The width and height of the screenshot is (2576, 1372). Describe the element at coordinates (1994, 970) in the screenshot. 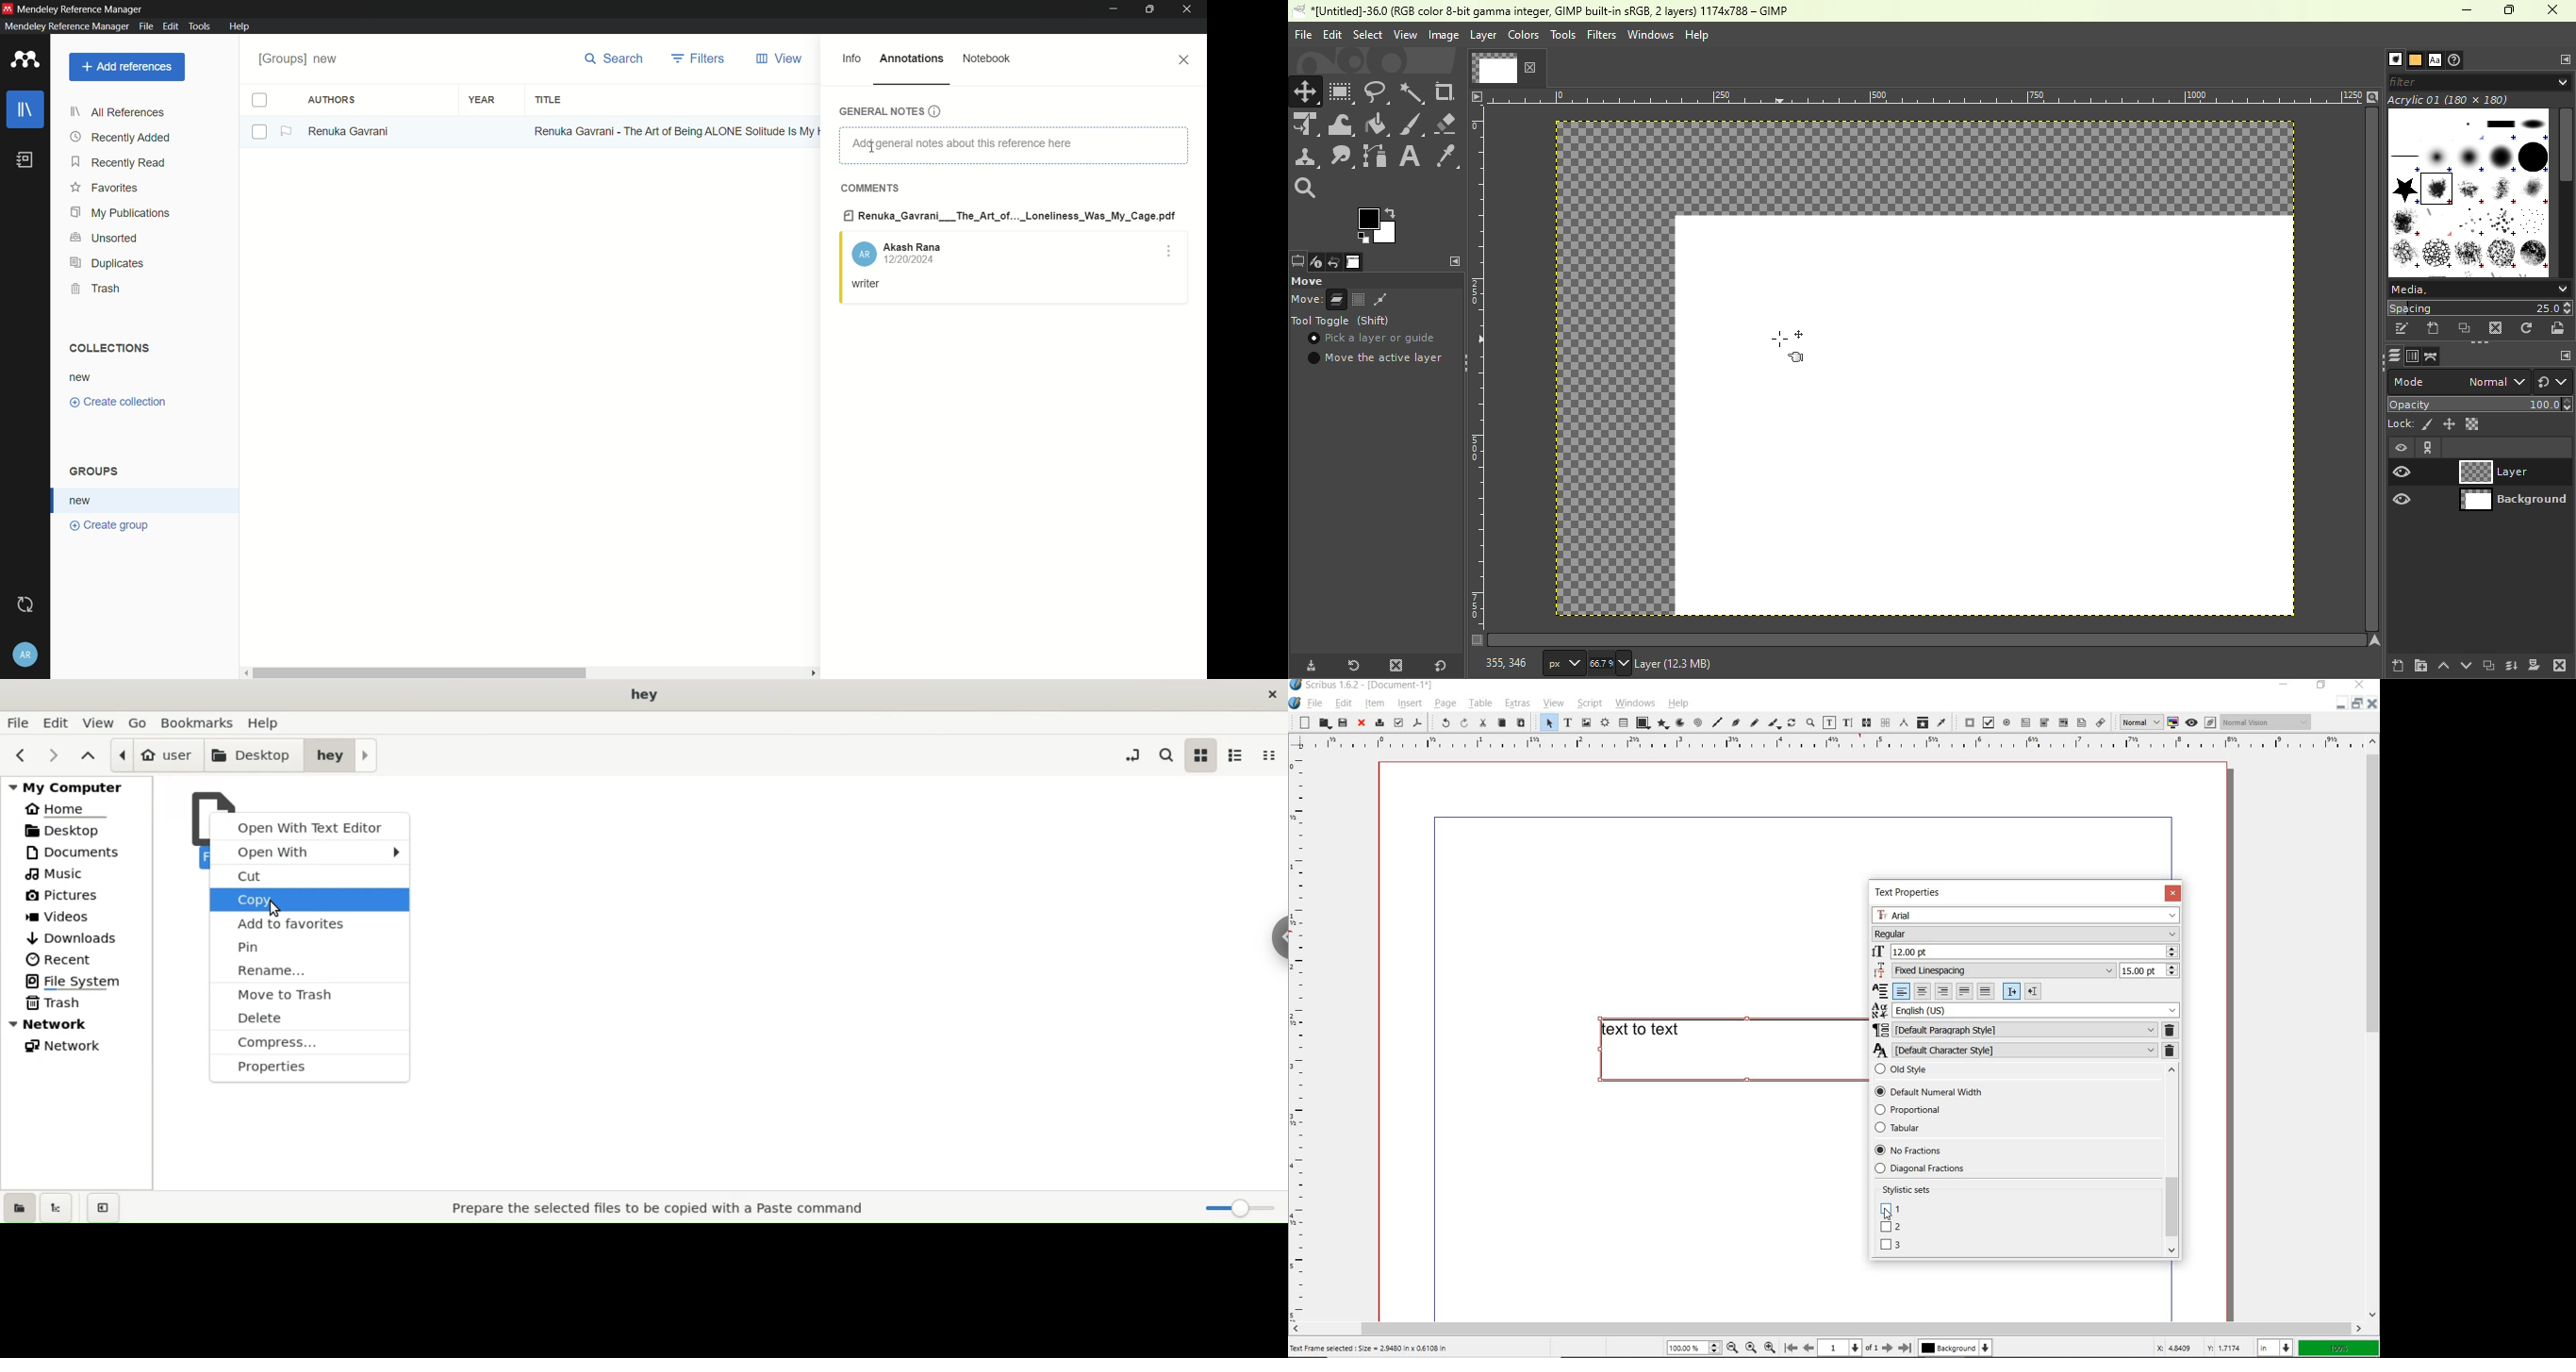

I see `Fixed Linespacing` at that location.